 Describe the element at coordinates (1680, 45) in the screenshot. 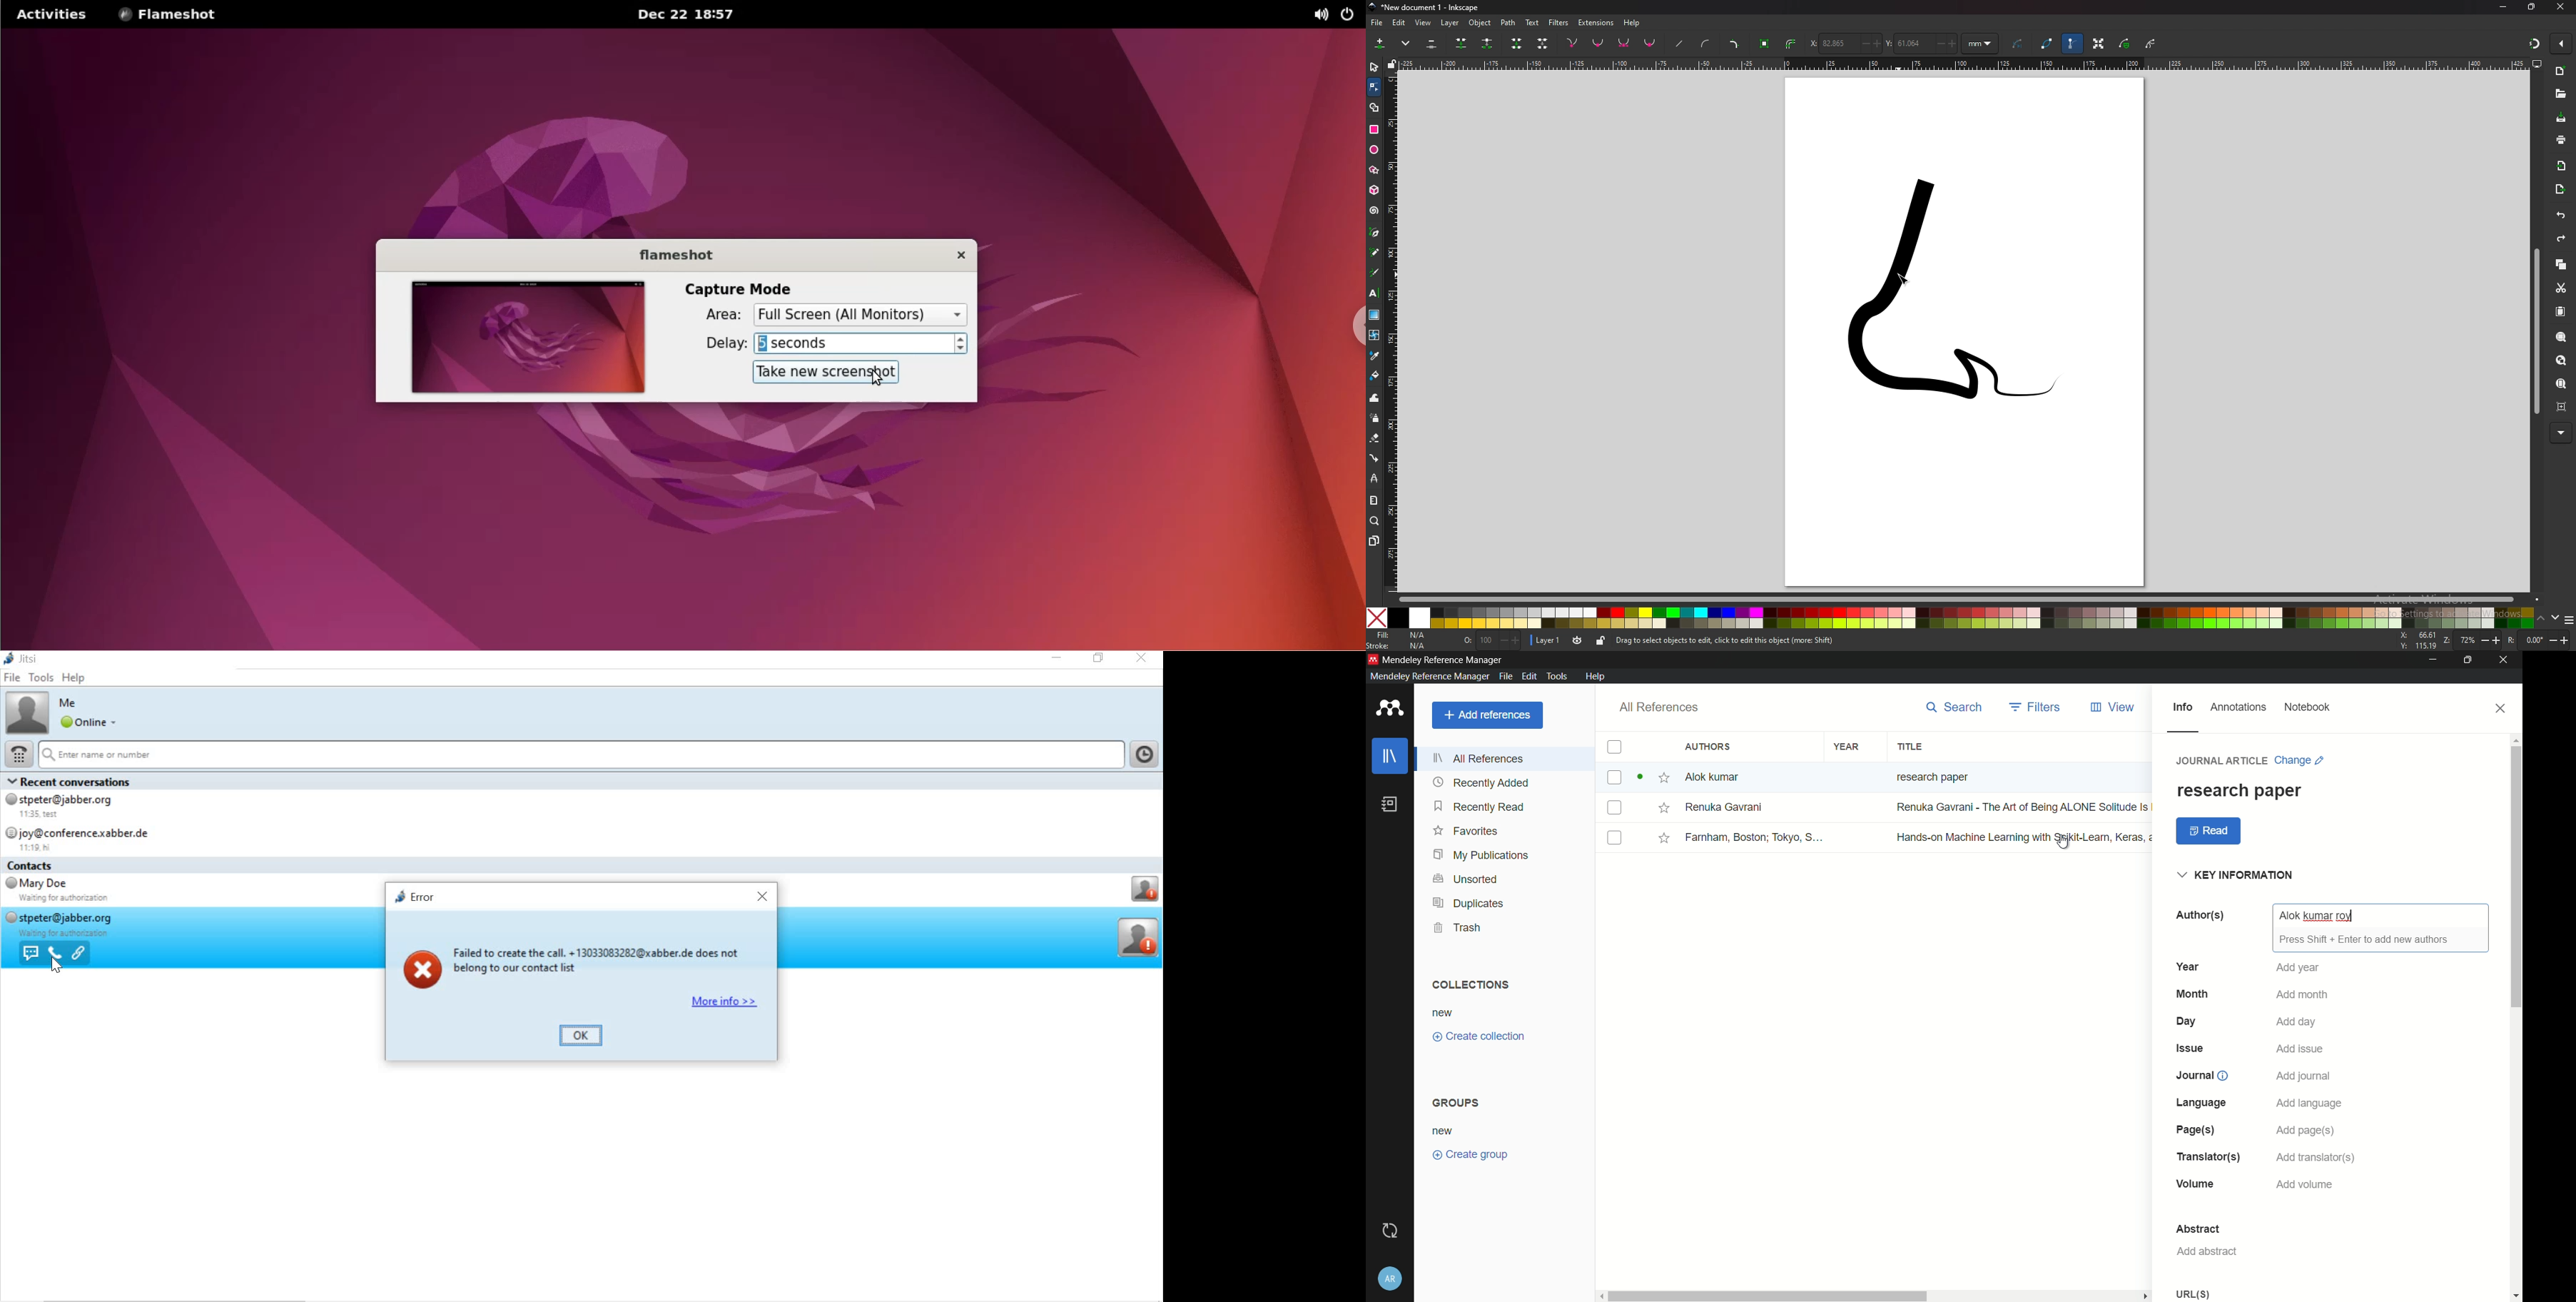

I see `straighten lines` at that location.